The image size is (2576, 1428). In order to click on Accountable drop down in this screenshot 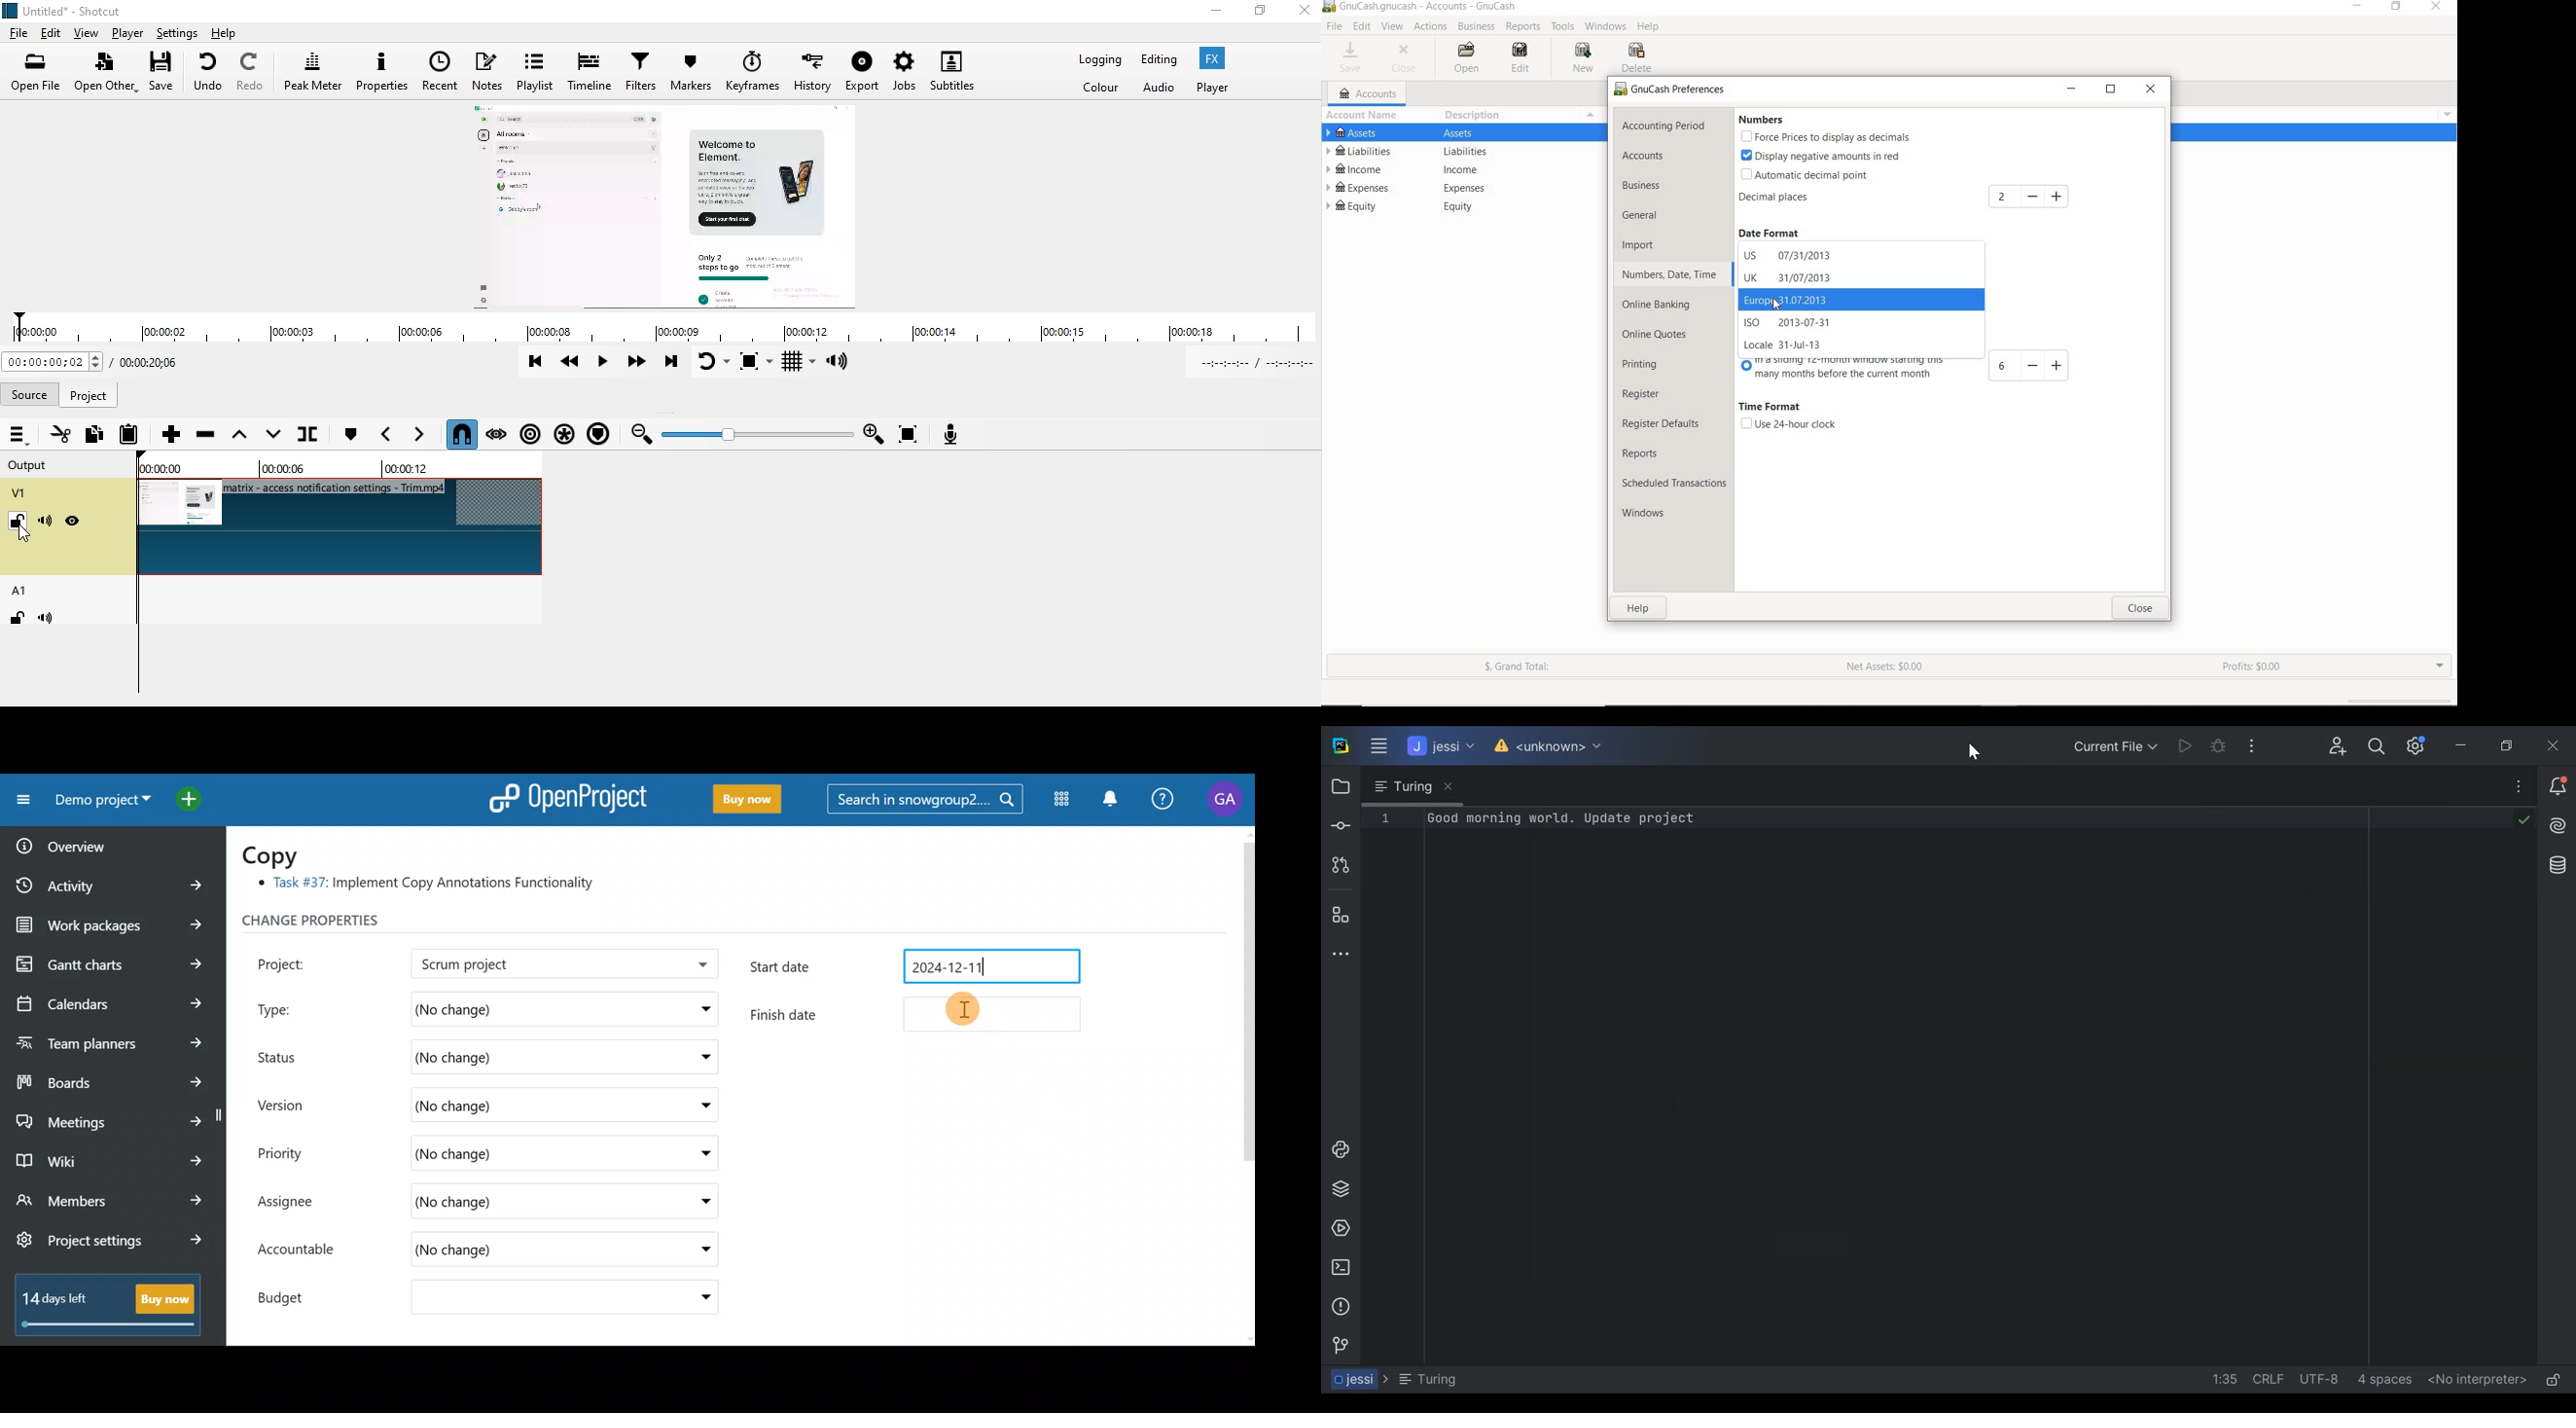, I will do `click(699, 1250)`.